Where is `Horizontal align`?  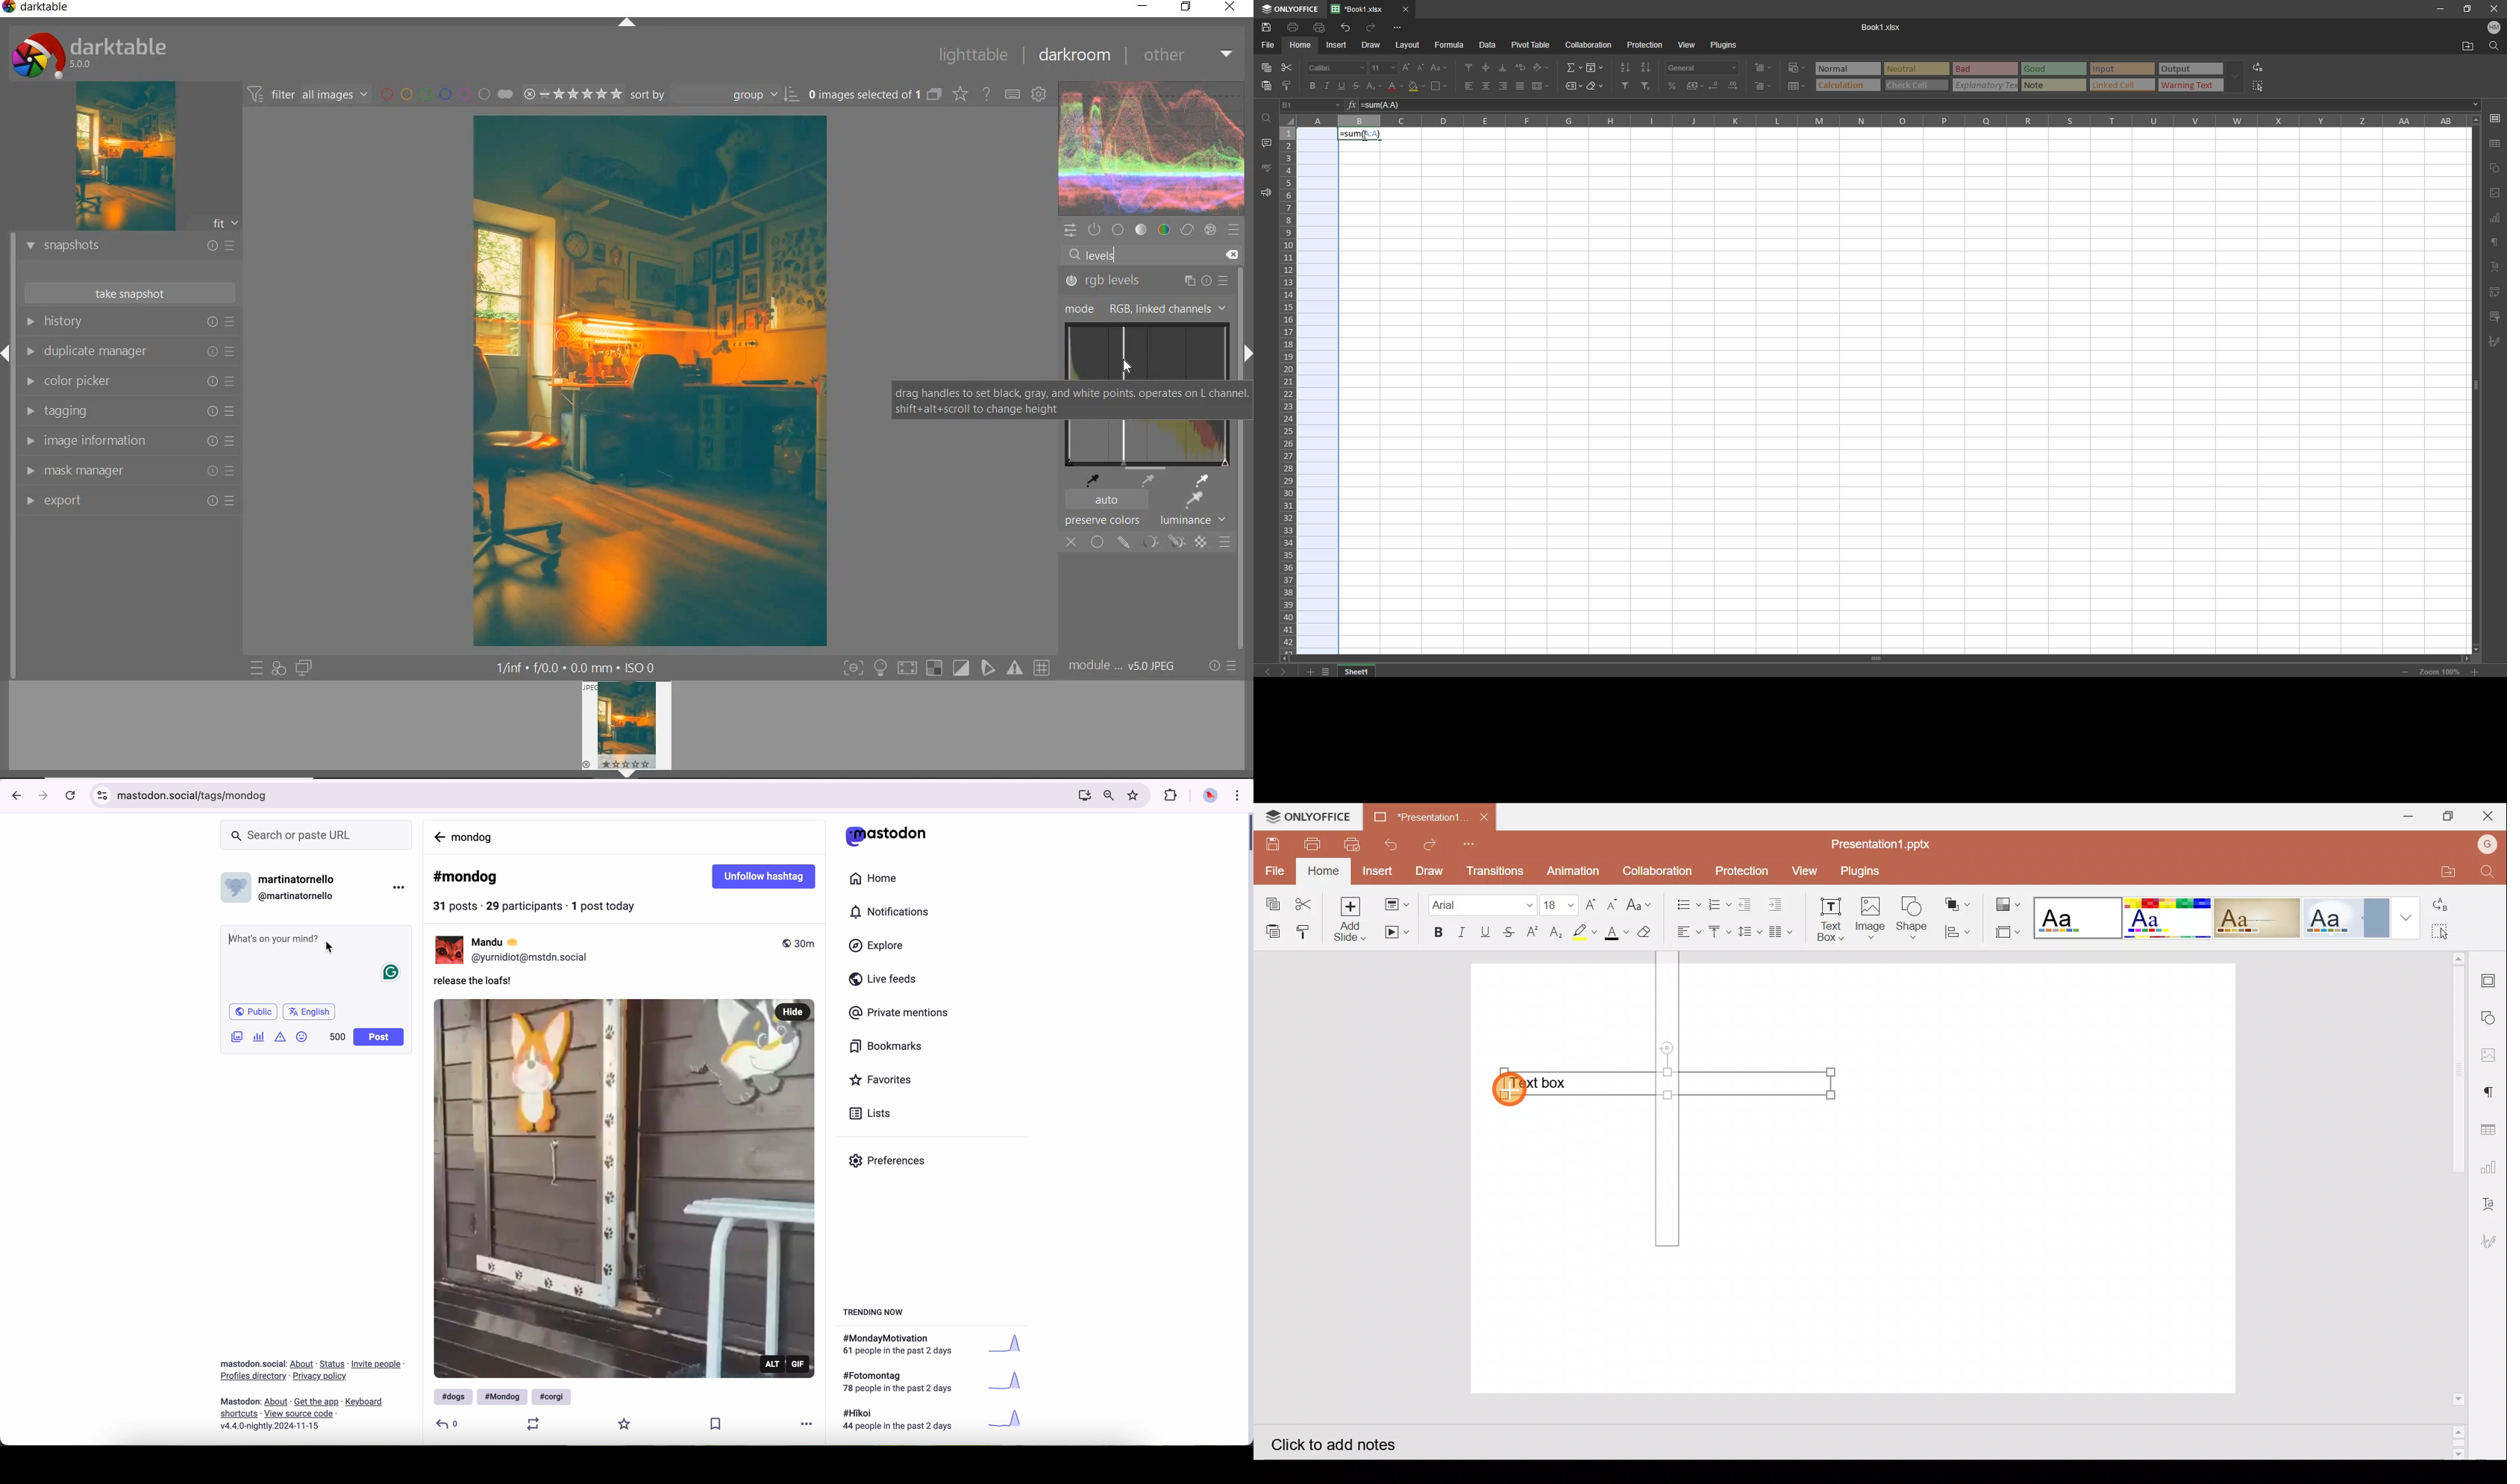
Horizontal align is located at coordinates (1687, 932).